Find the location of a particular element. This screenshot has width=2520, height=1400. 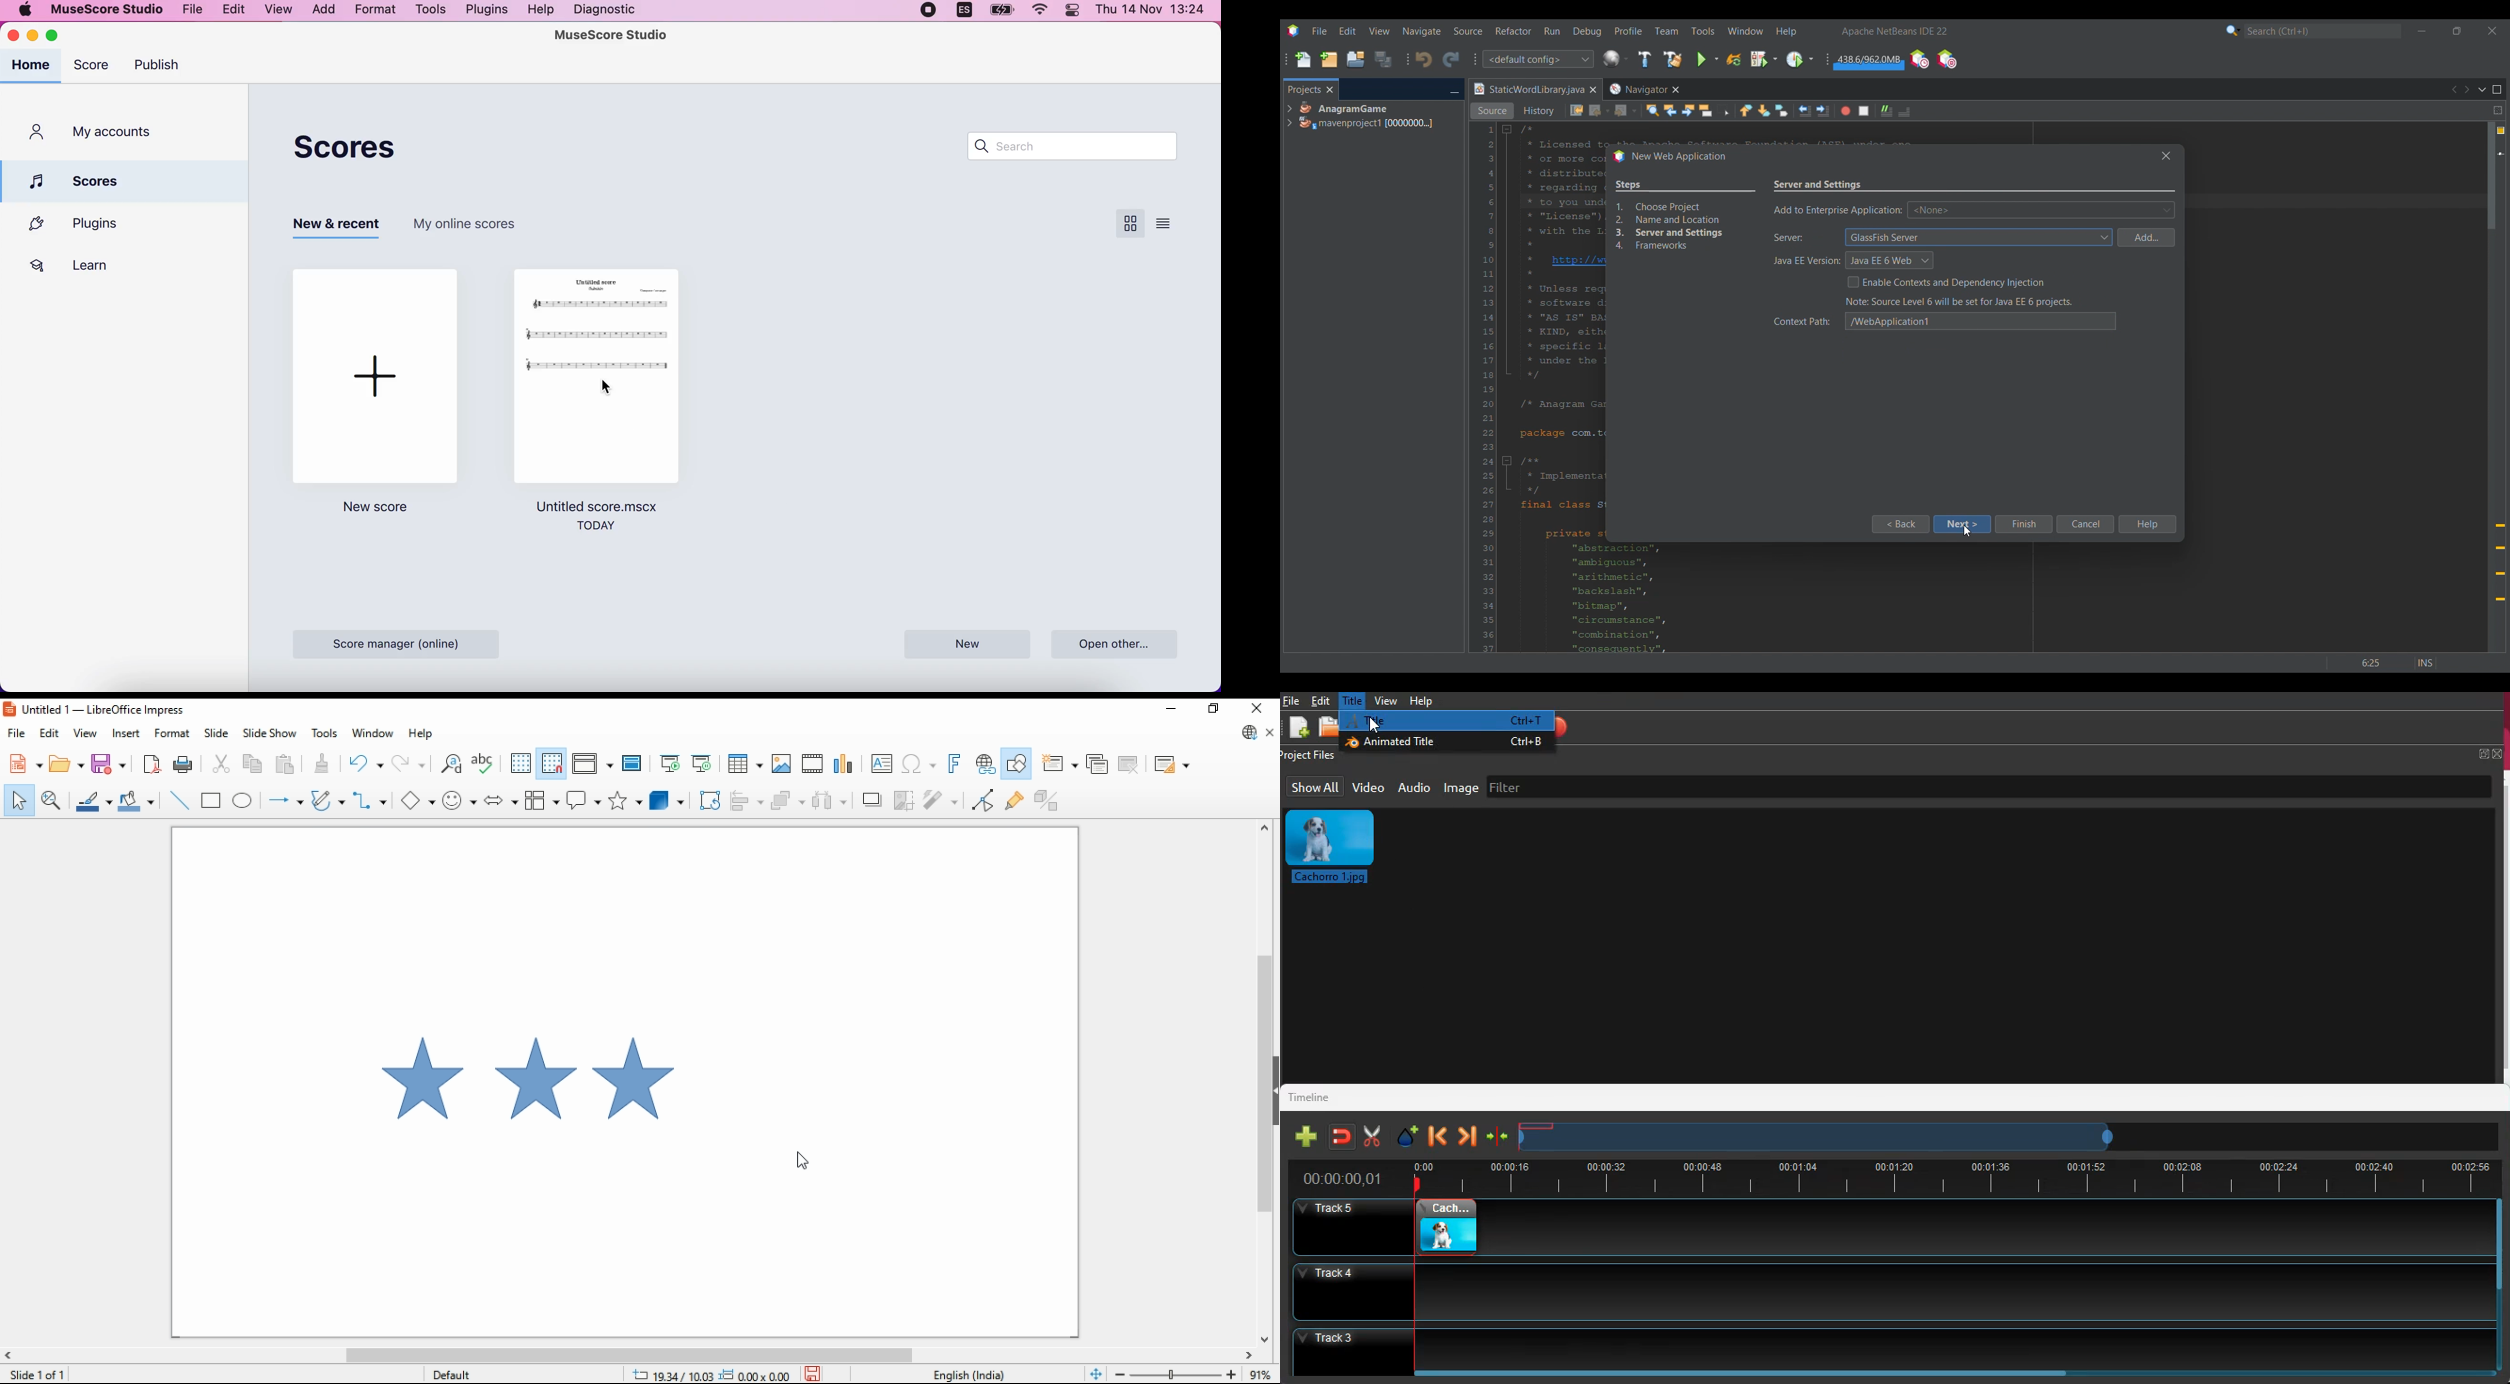

Open project is located at coordinates (1356, 59).